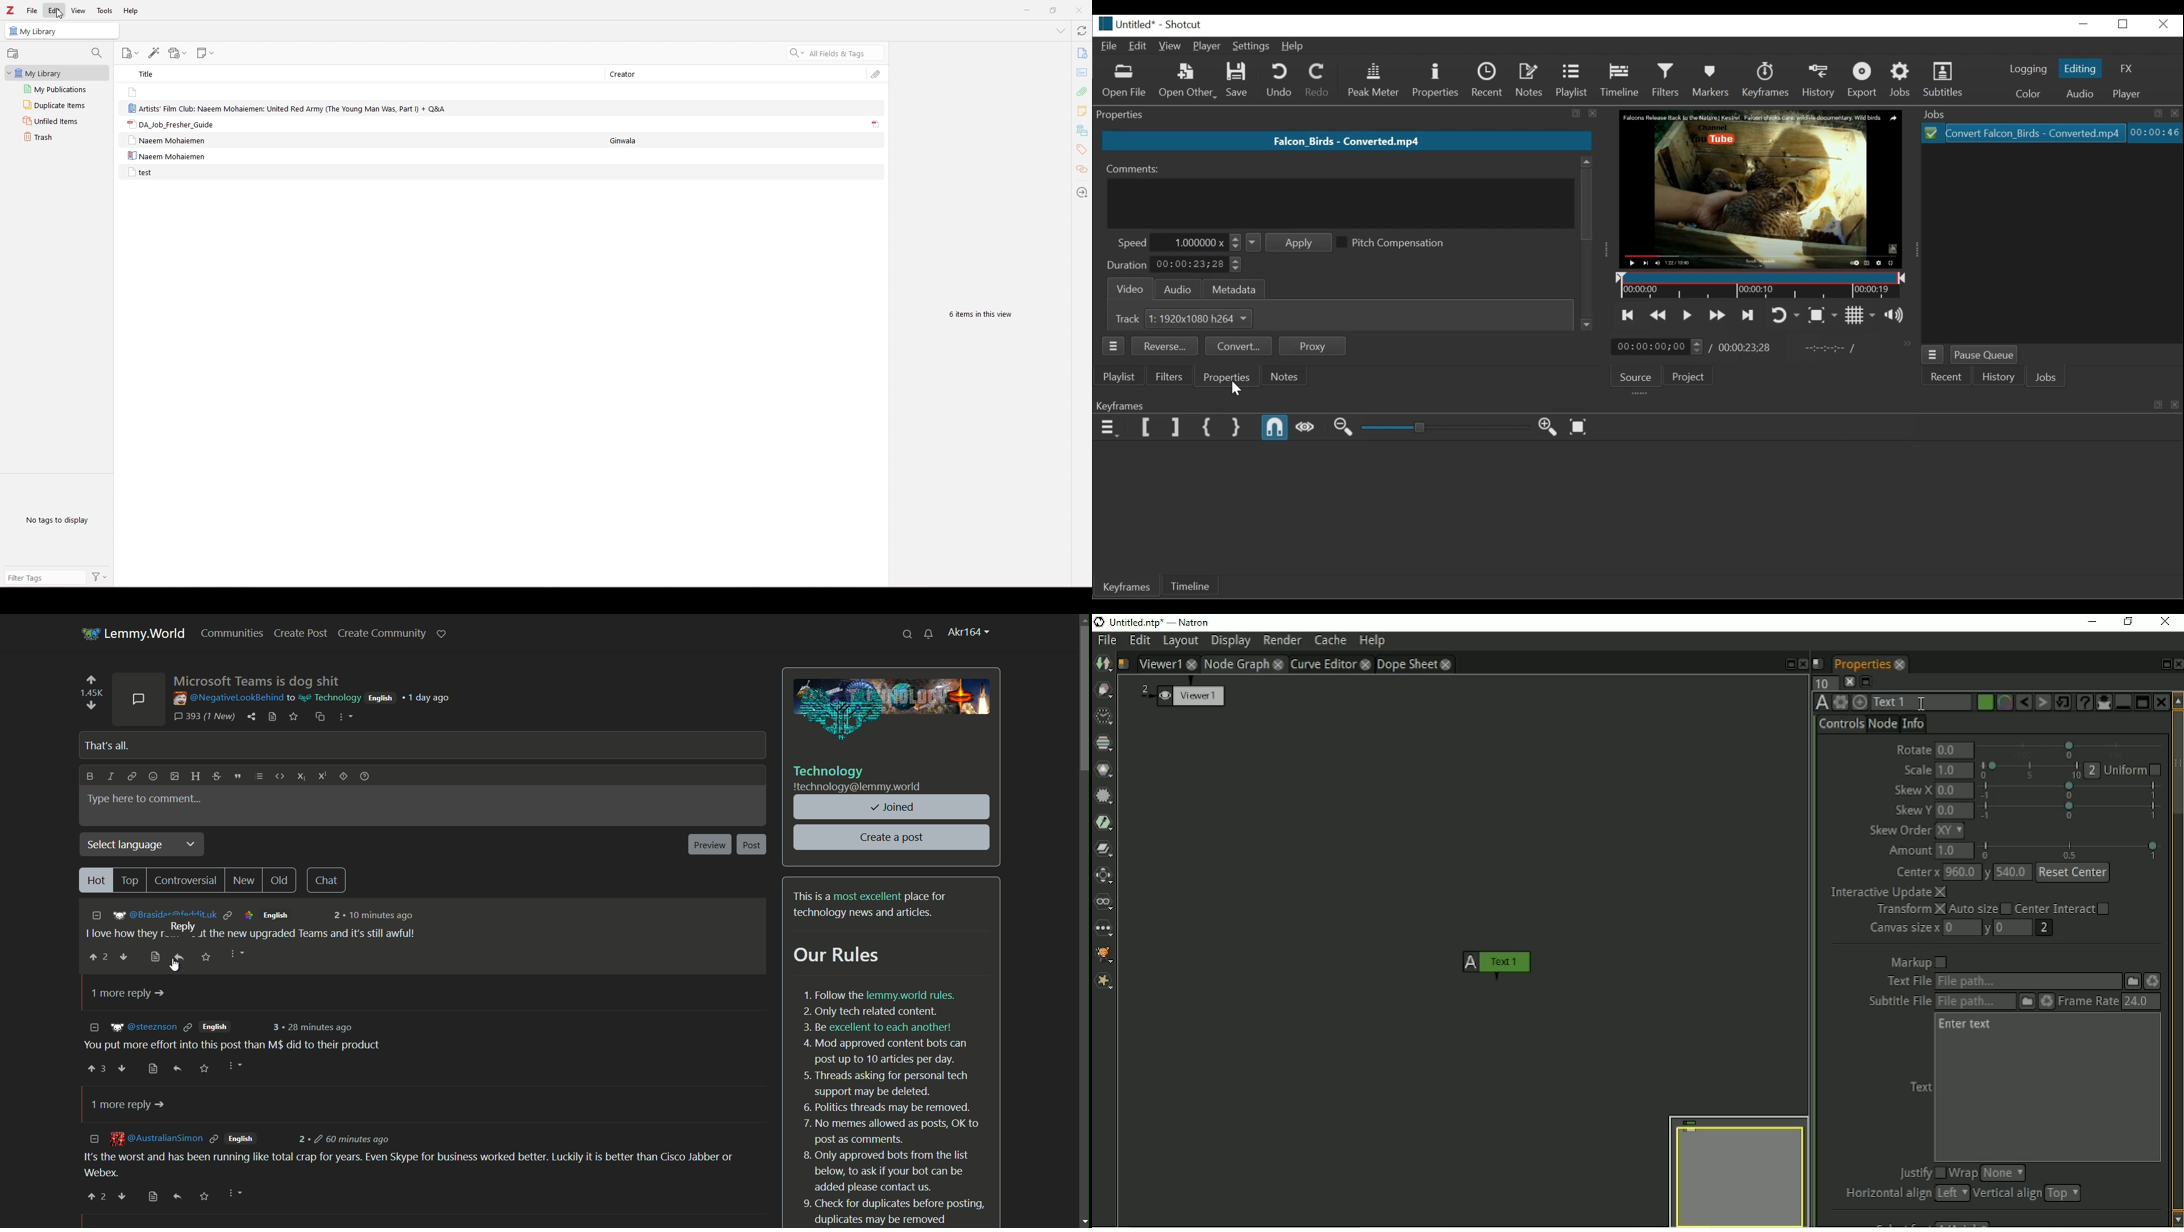 This screenshot has width=2184, height=1232. I want to click on Reverse, so click(1165, 346).